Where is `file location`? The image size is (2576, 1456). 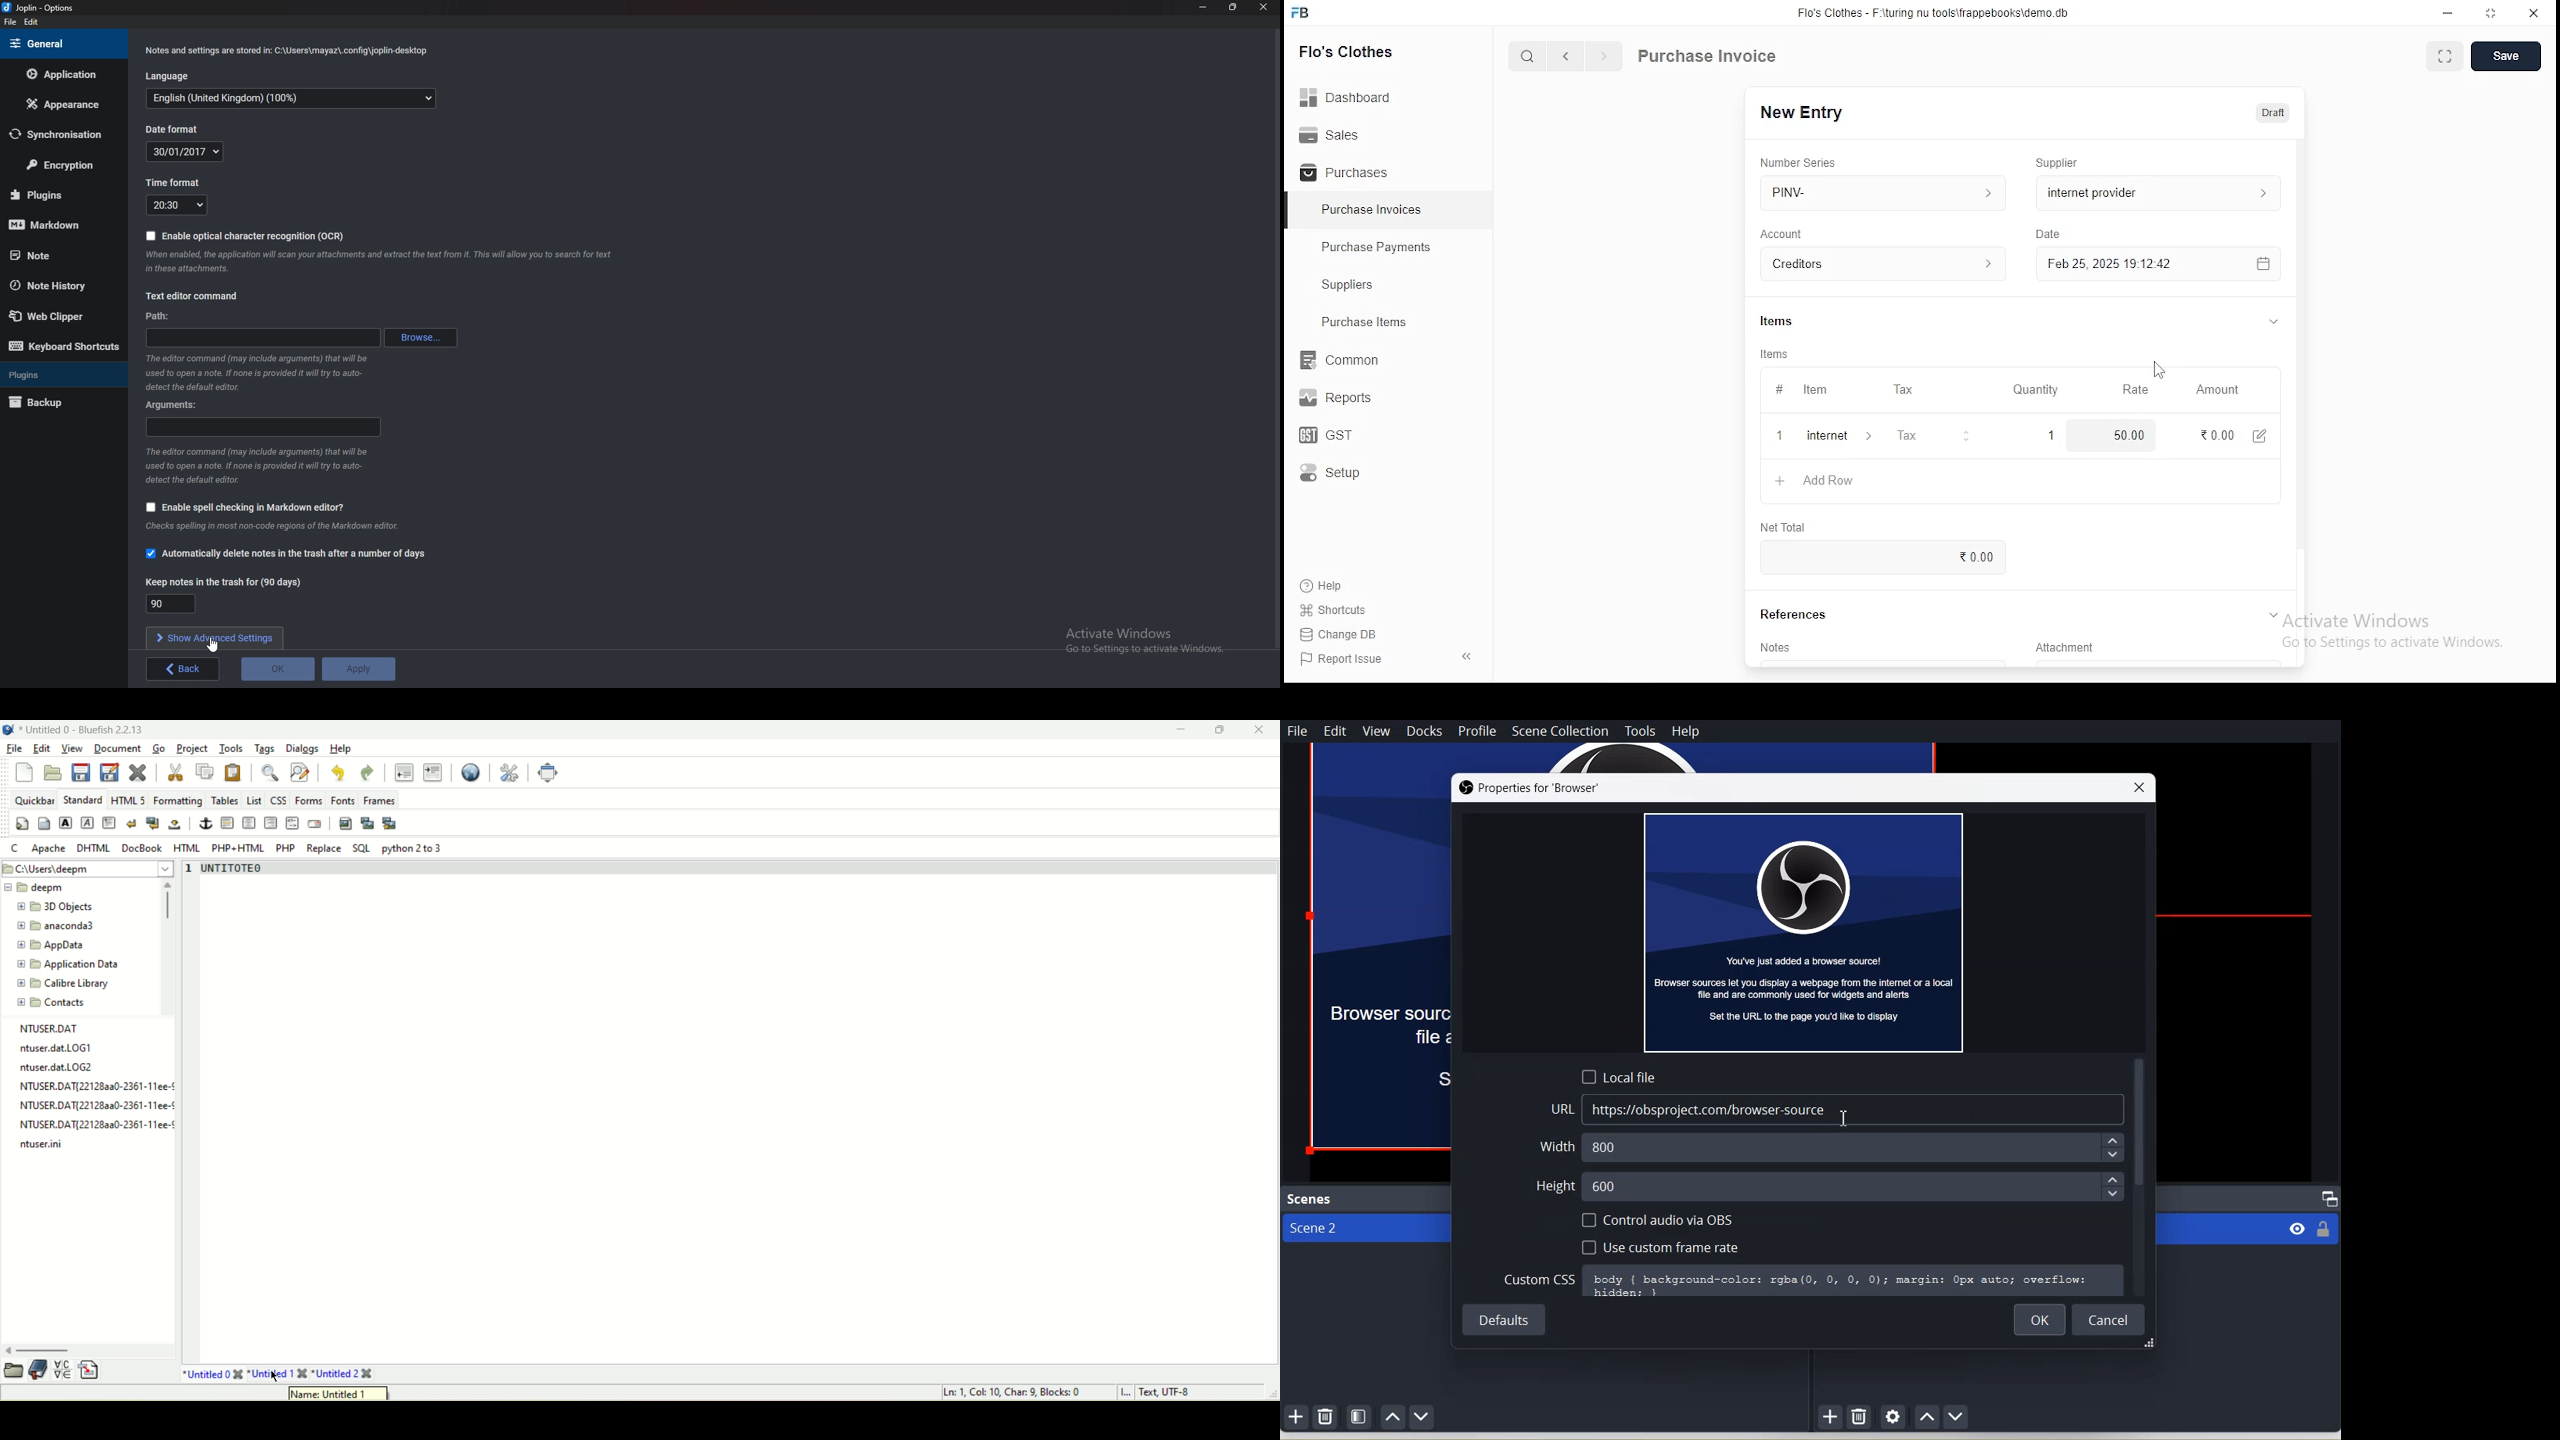
file location is located at coordinates (57, 869).